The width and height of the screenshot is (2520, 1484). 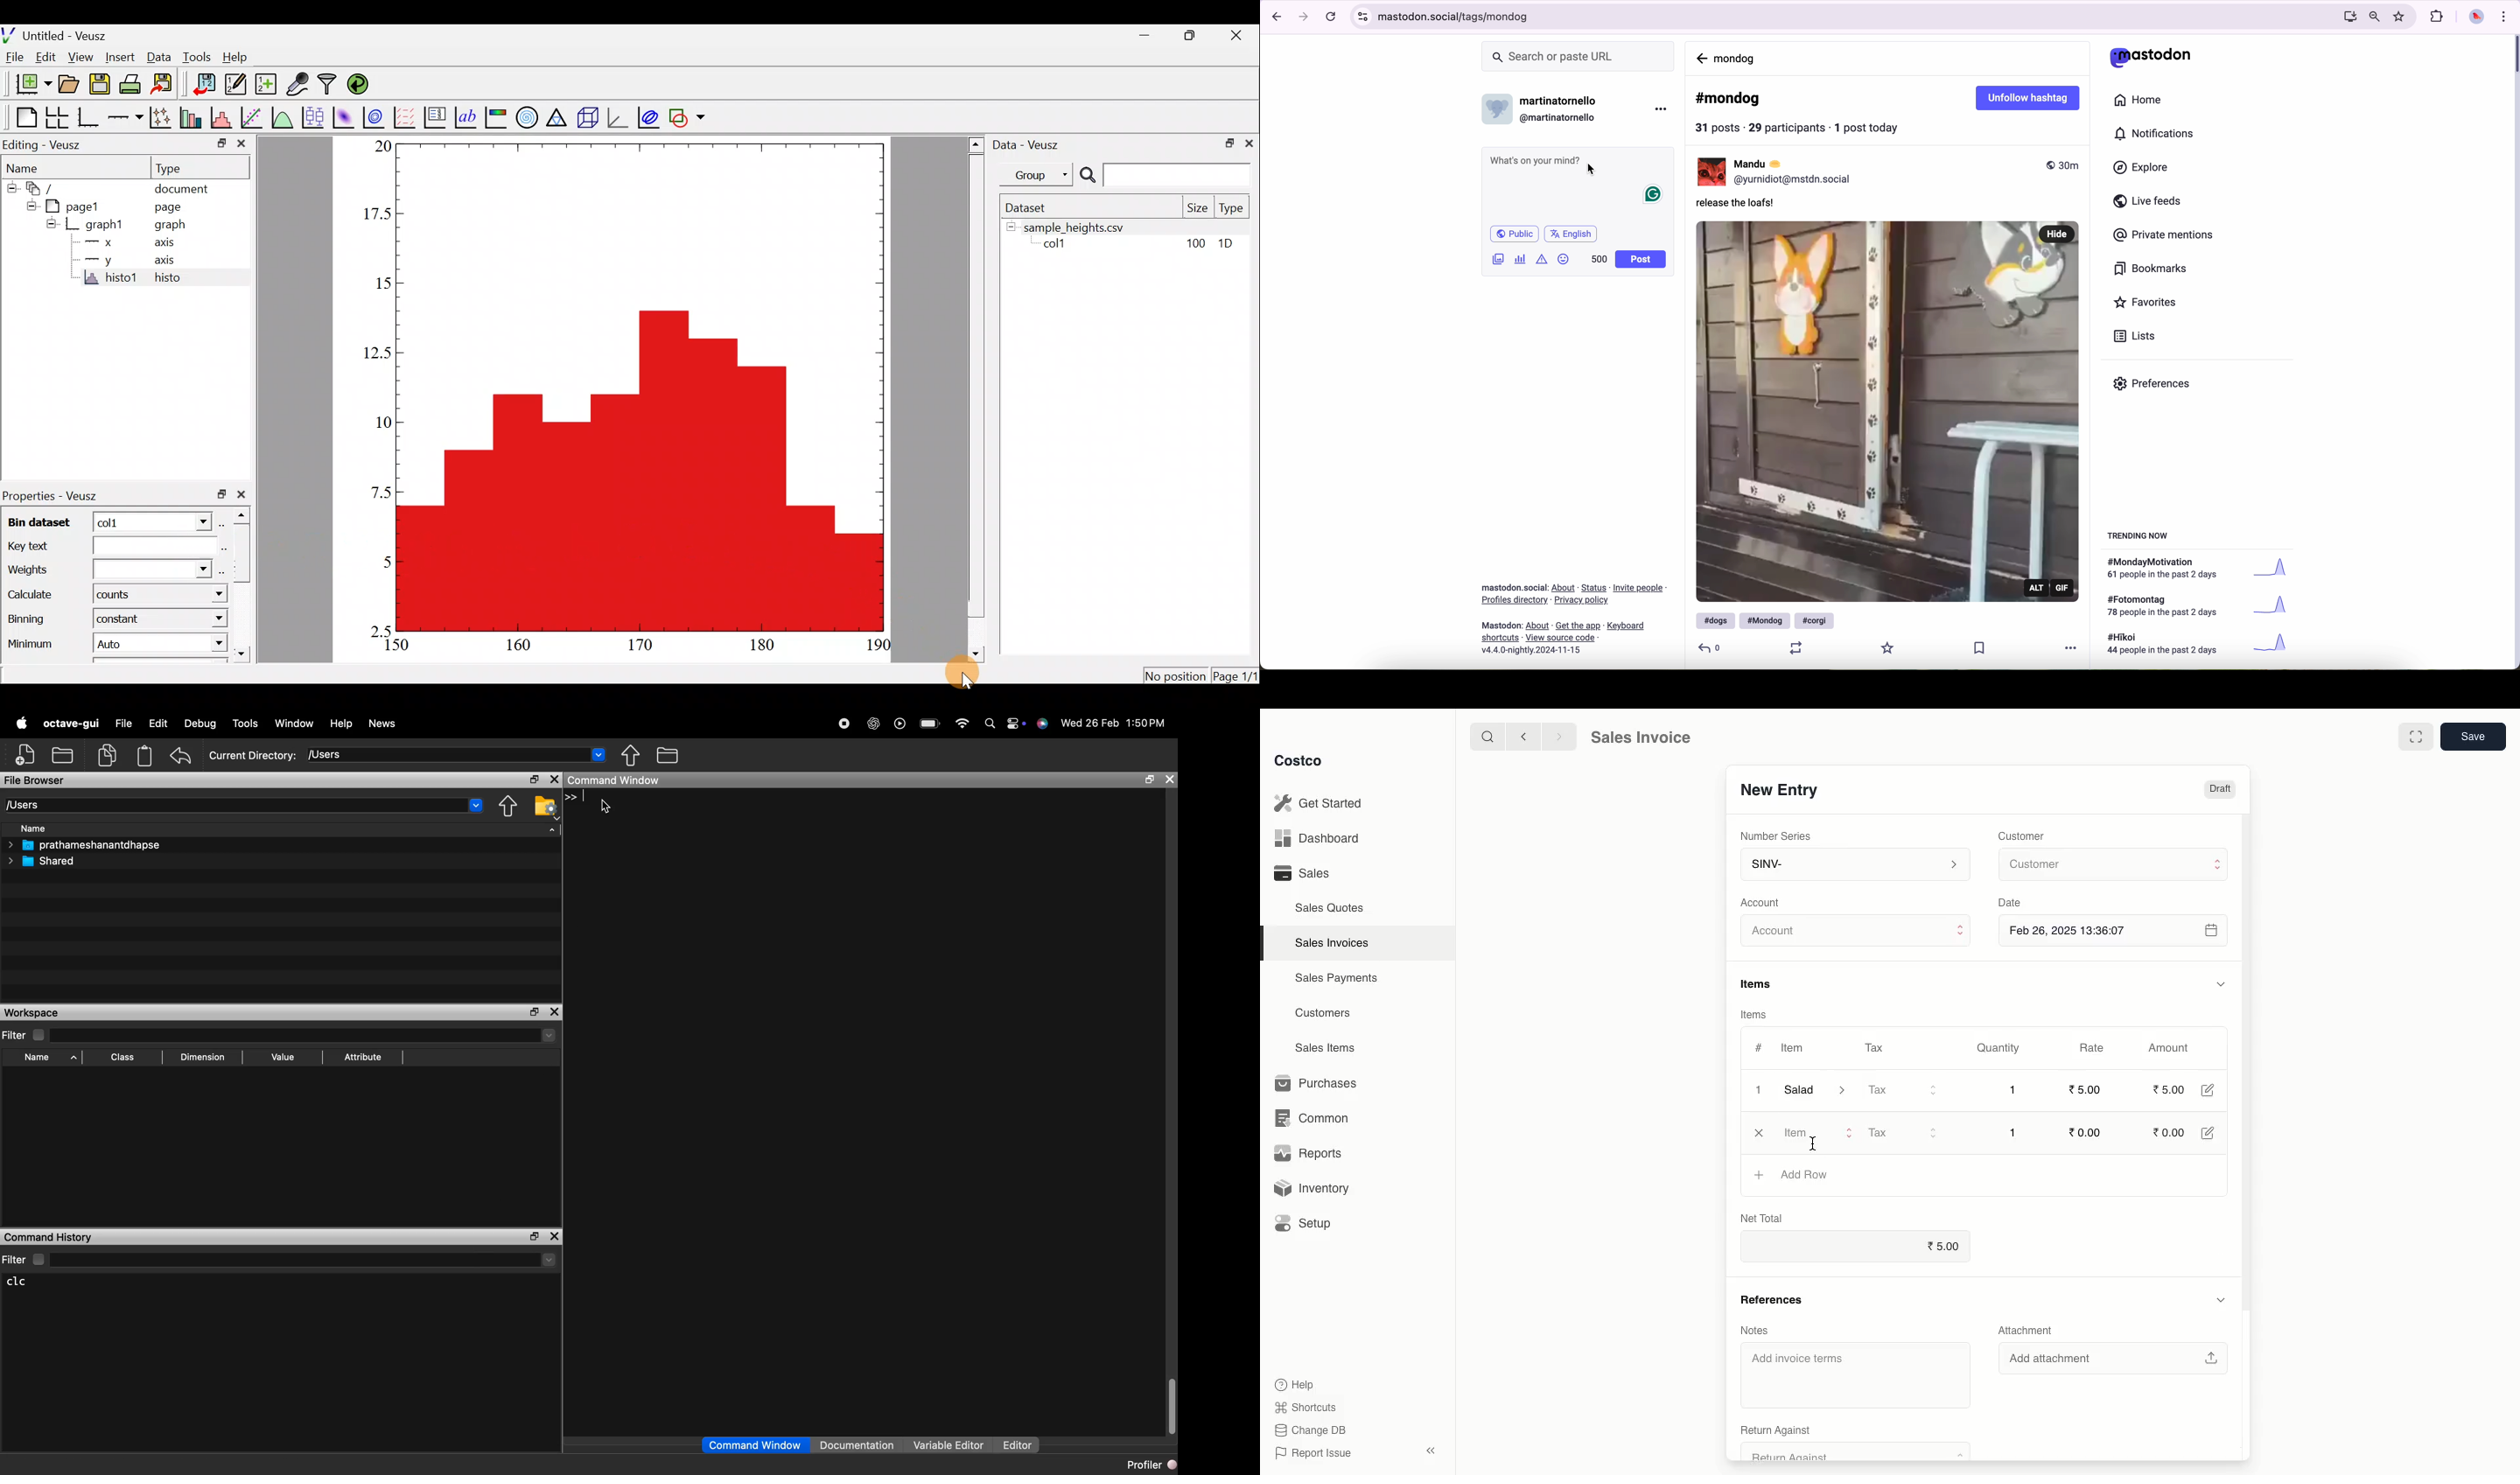 I want to click on #, so click(x=1759, y=1046).